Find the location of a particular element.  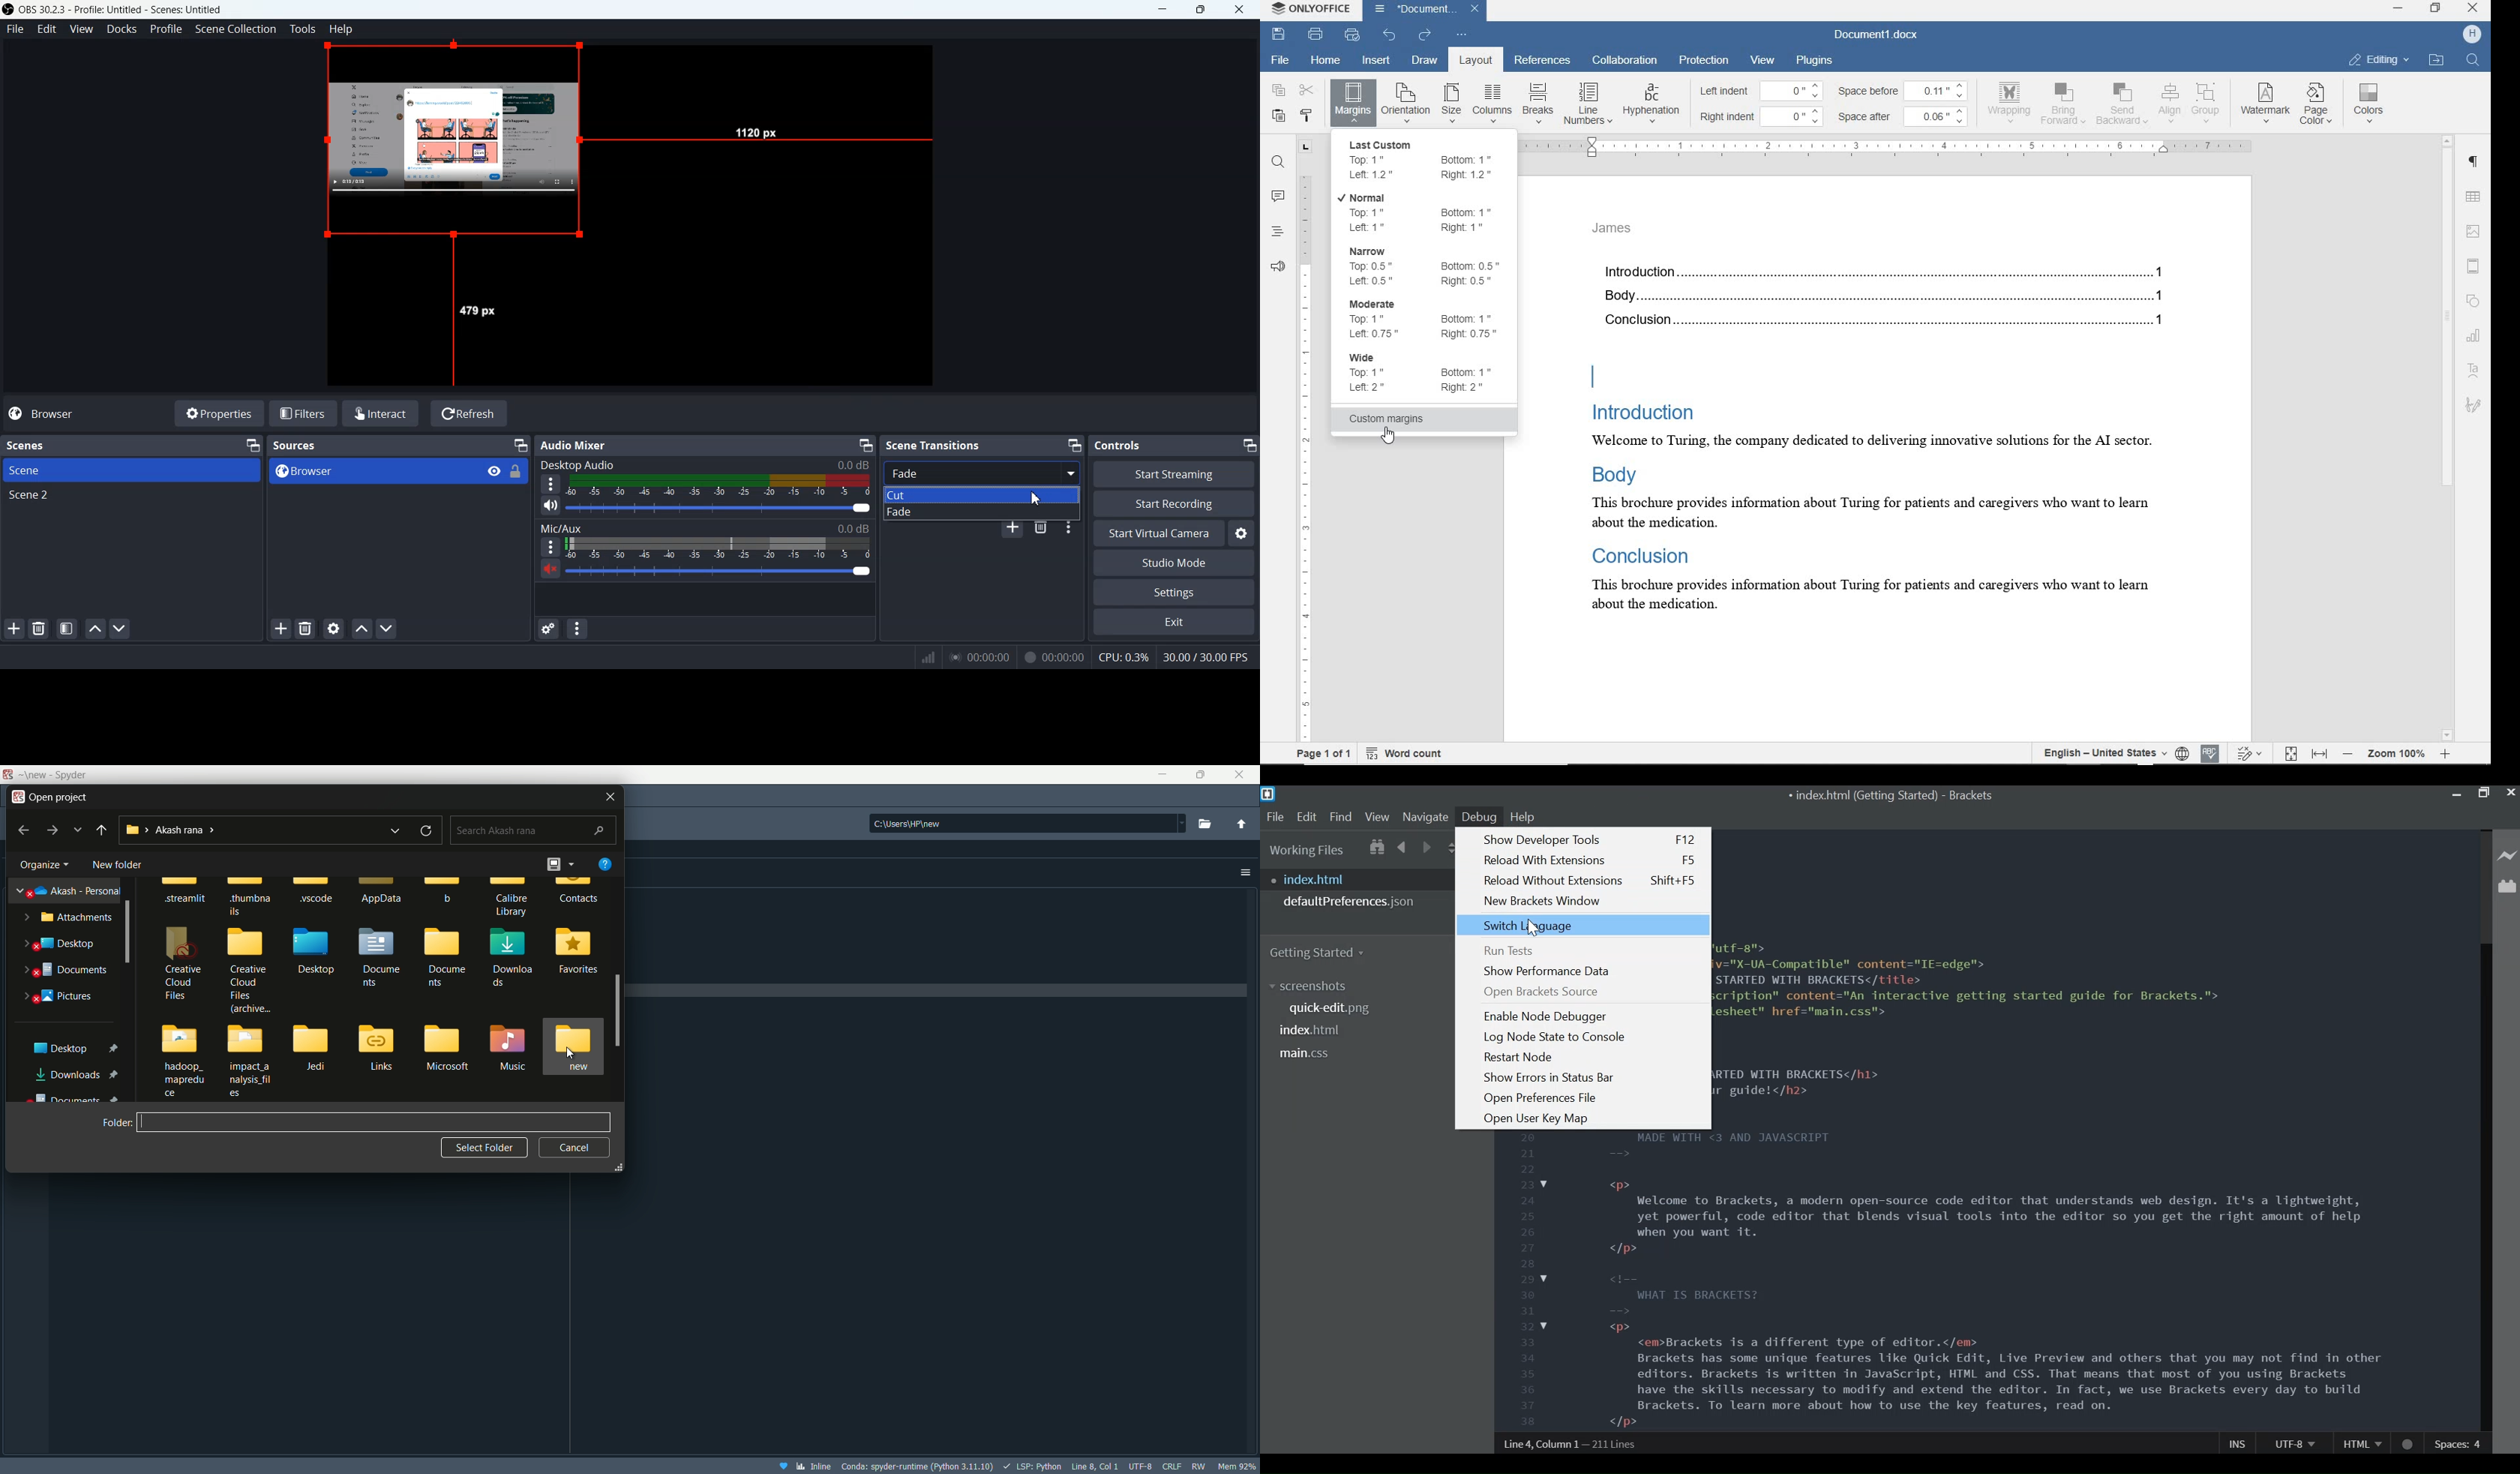

ruler is located at coordinates (1893, 145).